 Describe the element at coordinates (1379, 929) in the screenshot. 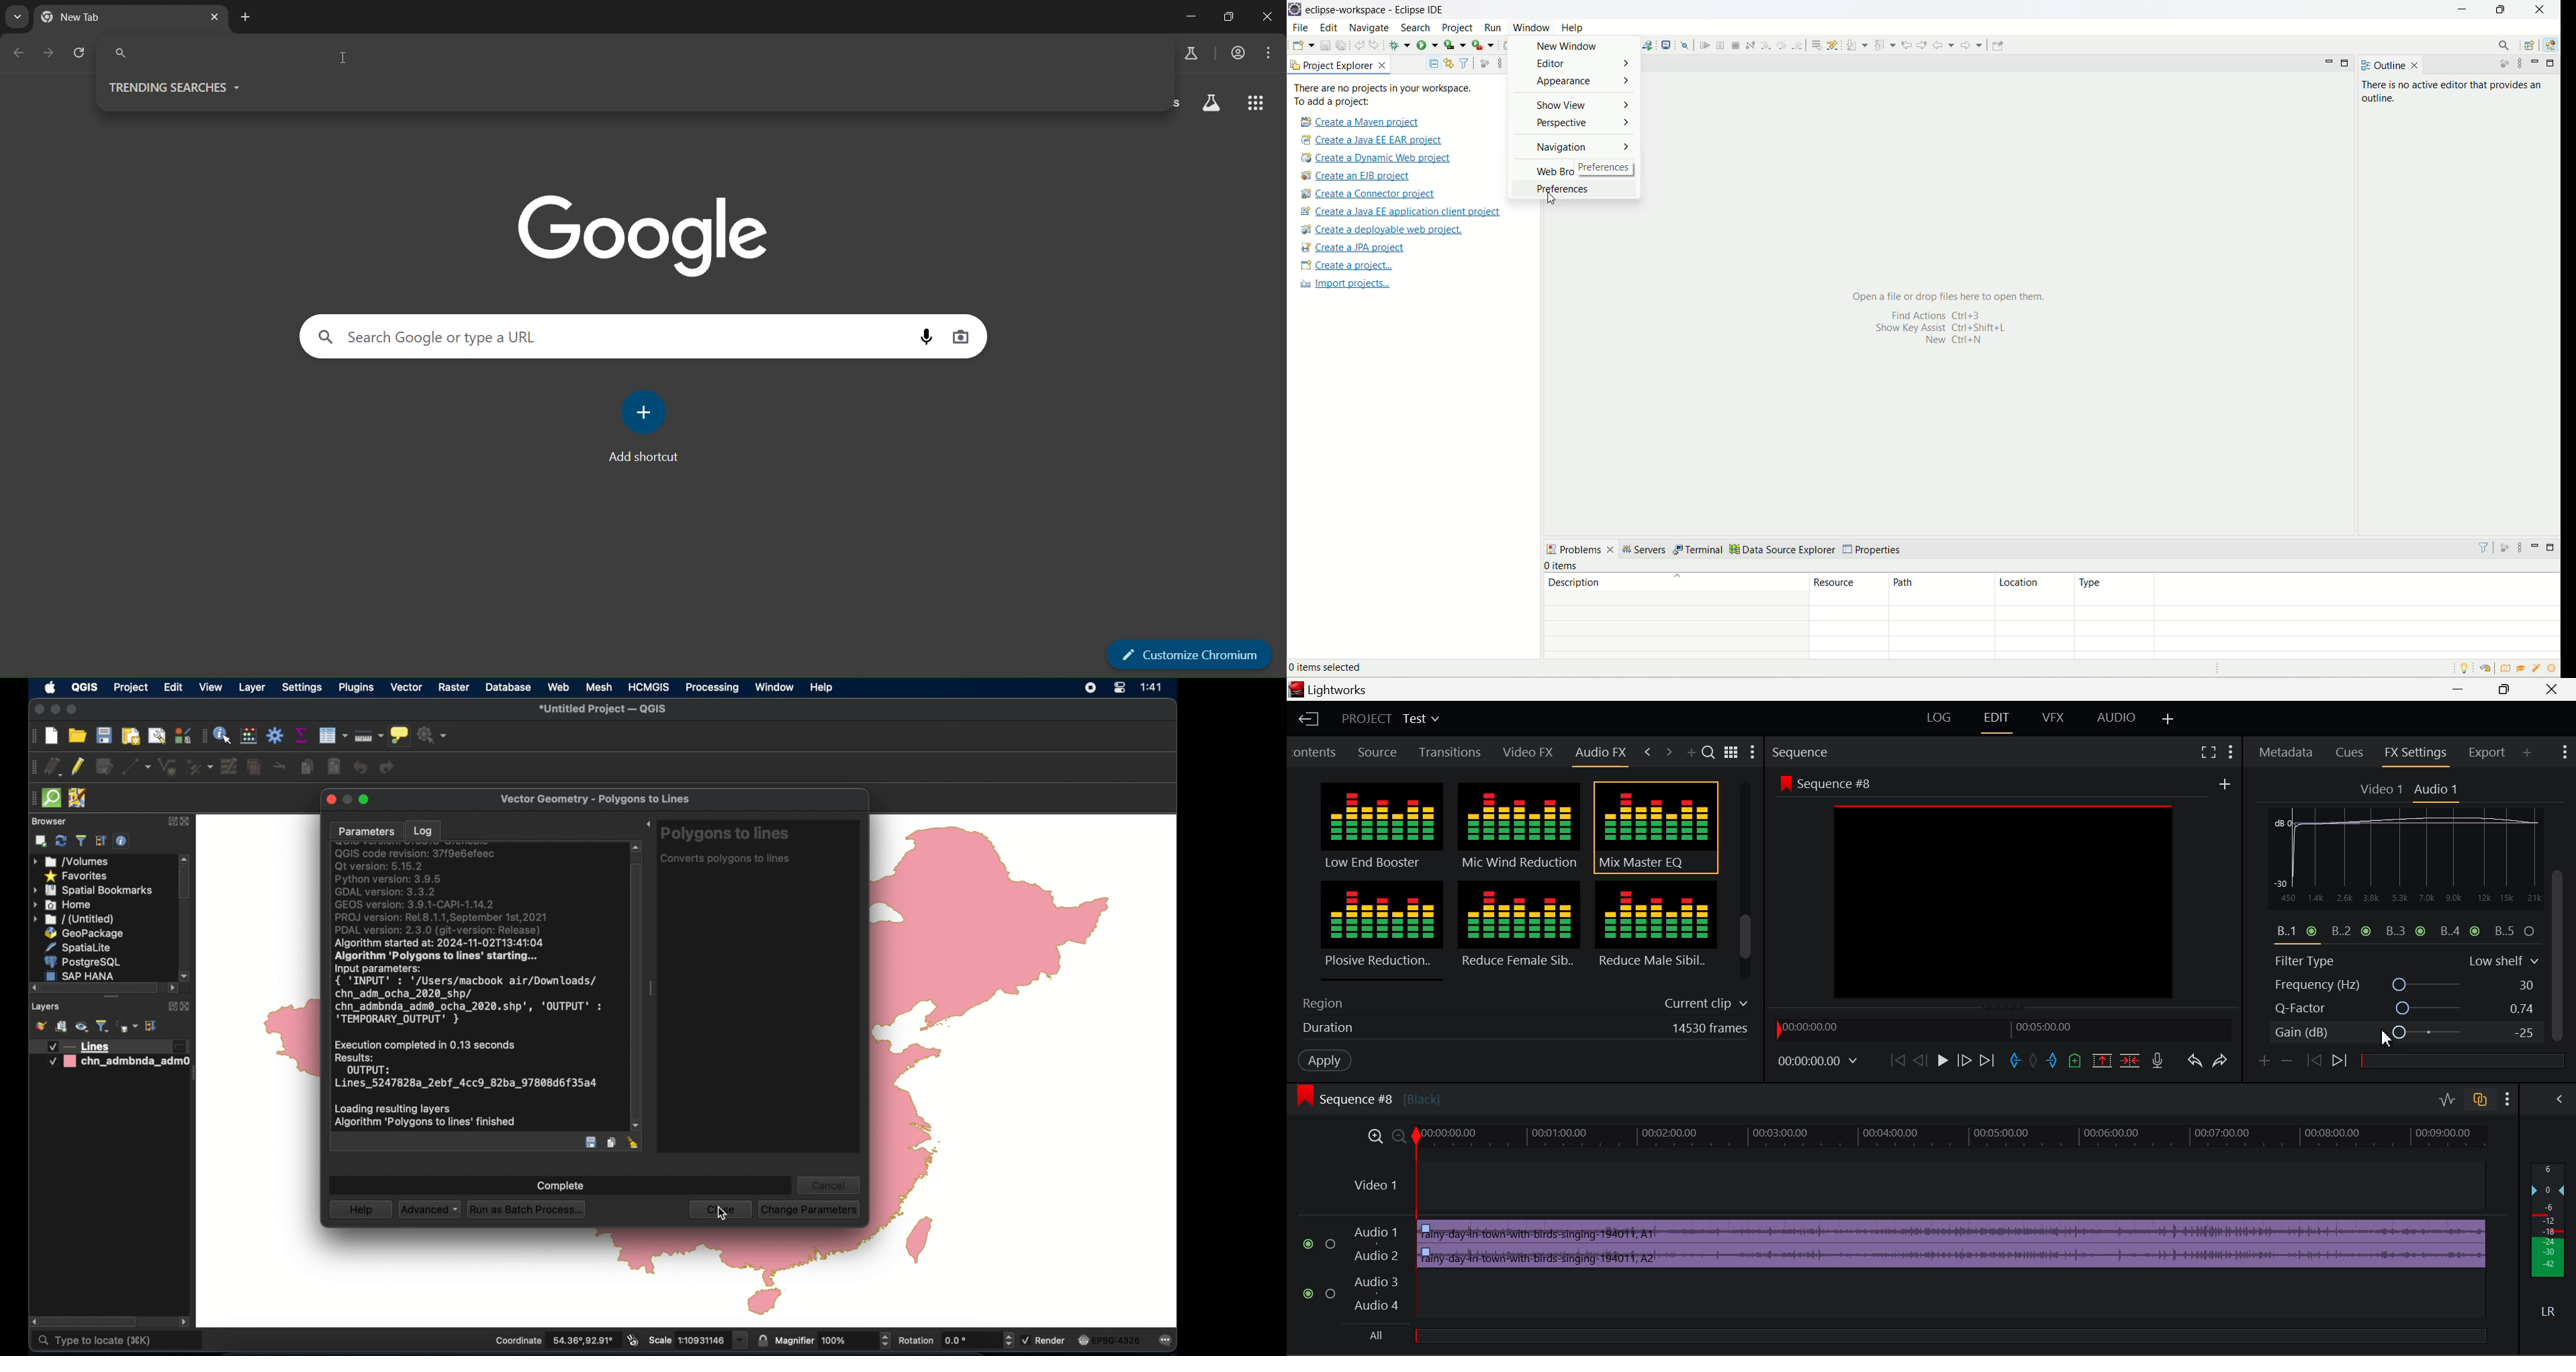

I see `Plosive Reduction` at that location.